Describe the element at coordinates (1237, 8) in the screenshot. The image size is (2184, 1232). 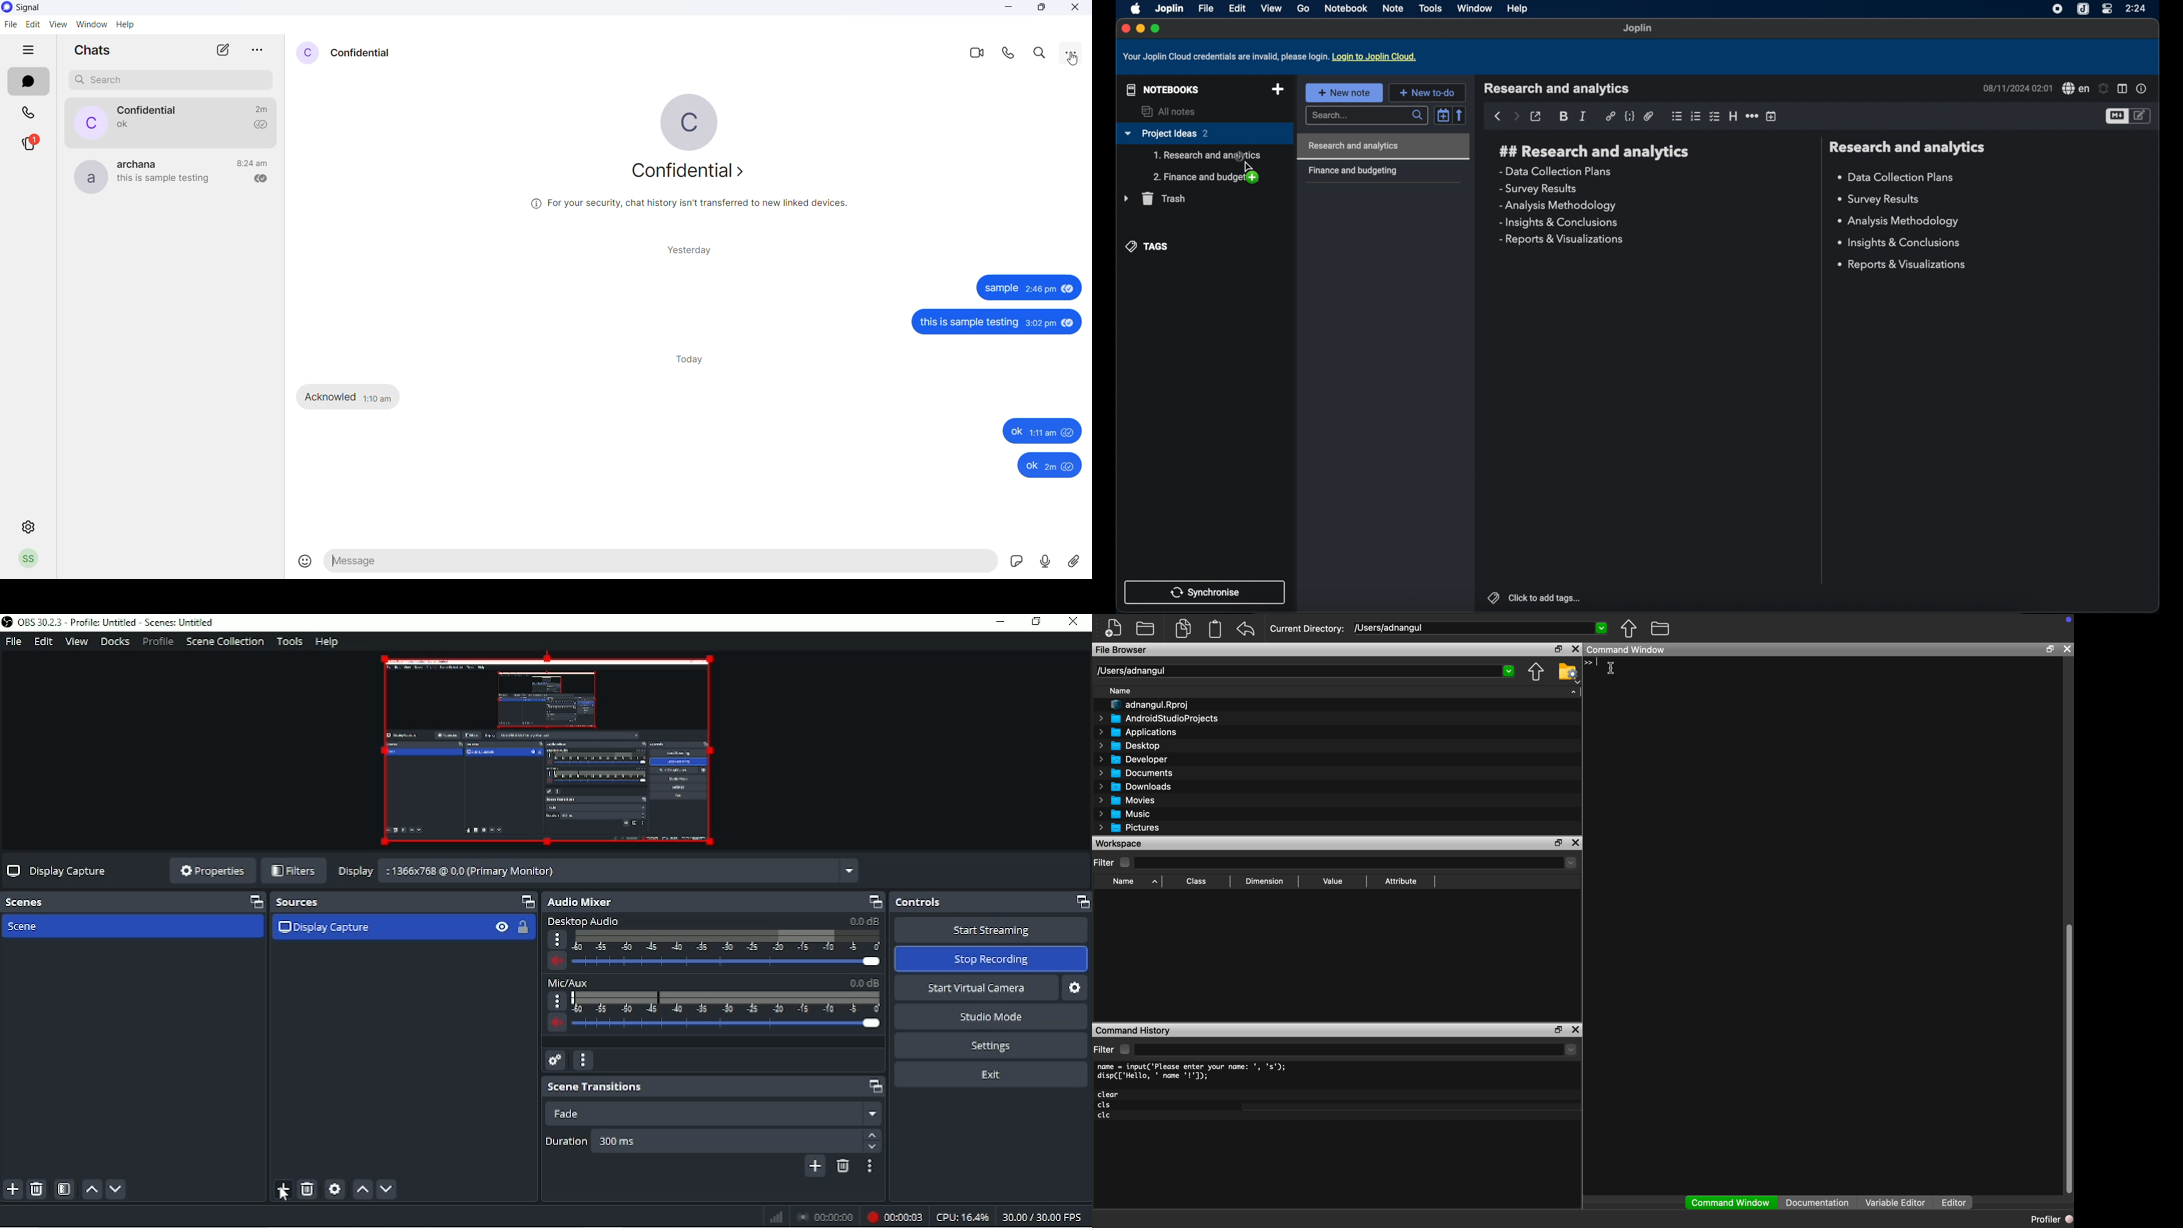
I see `edit` at that location.